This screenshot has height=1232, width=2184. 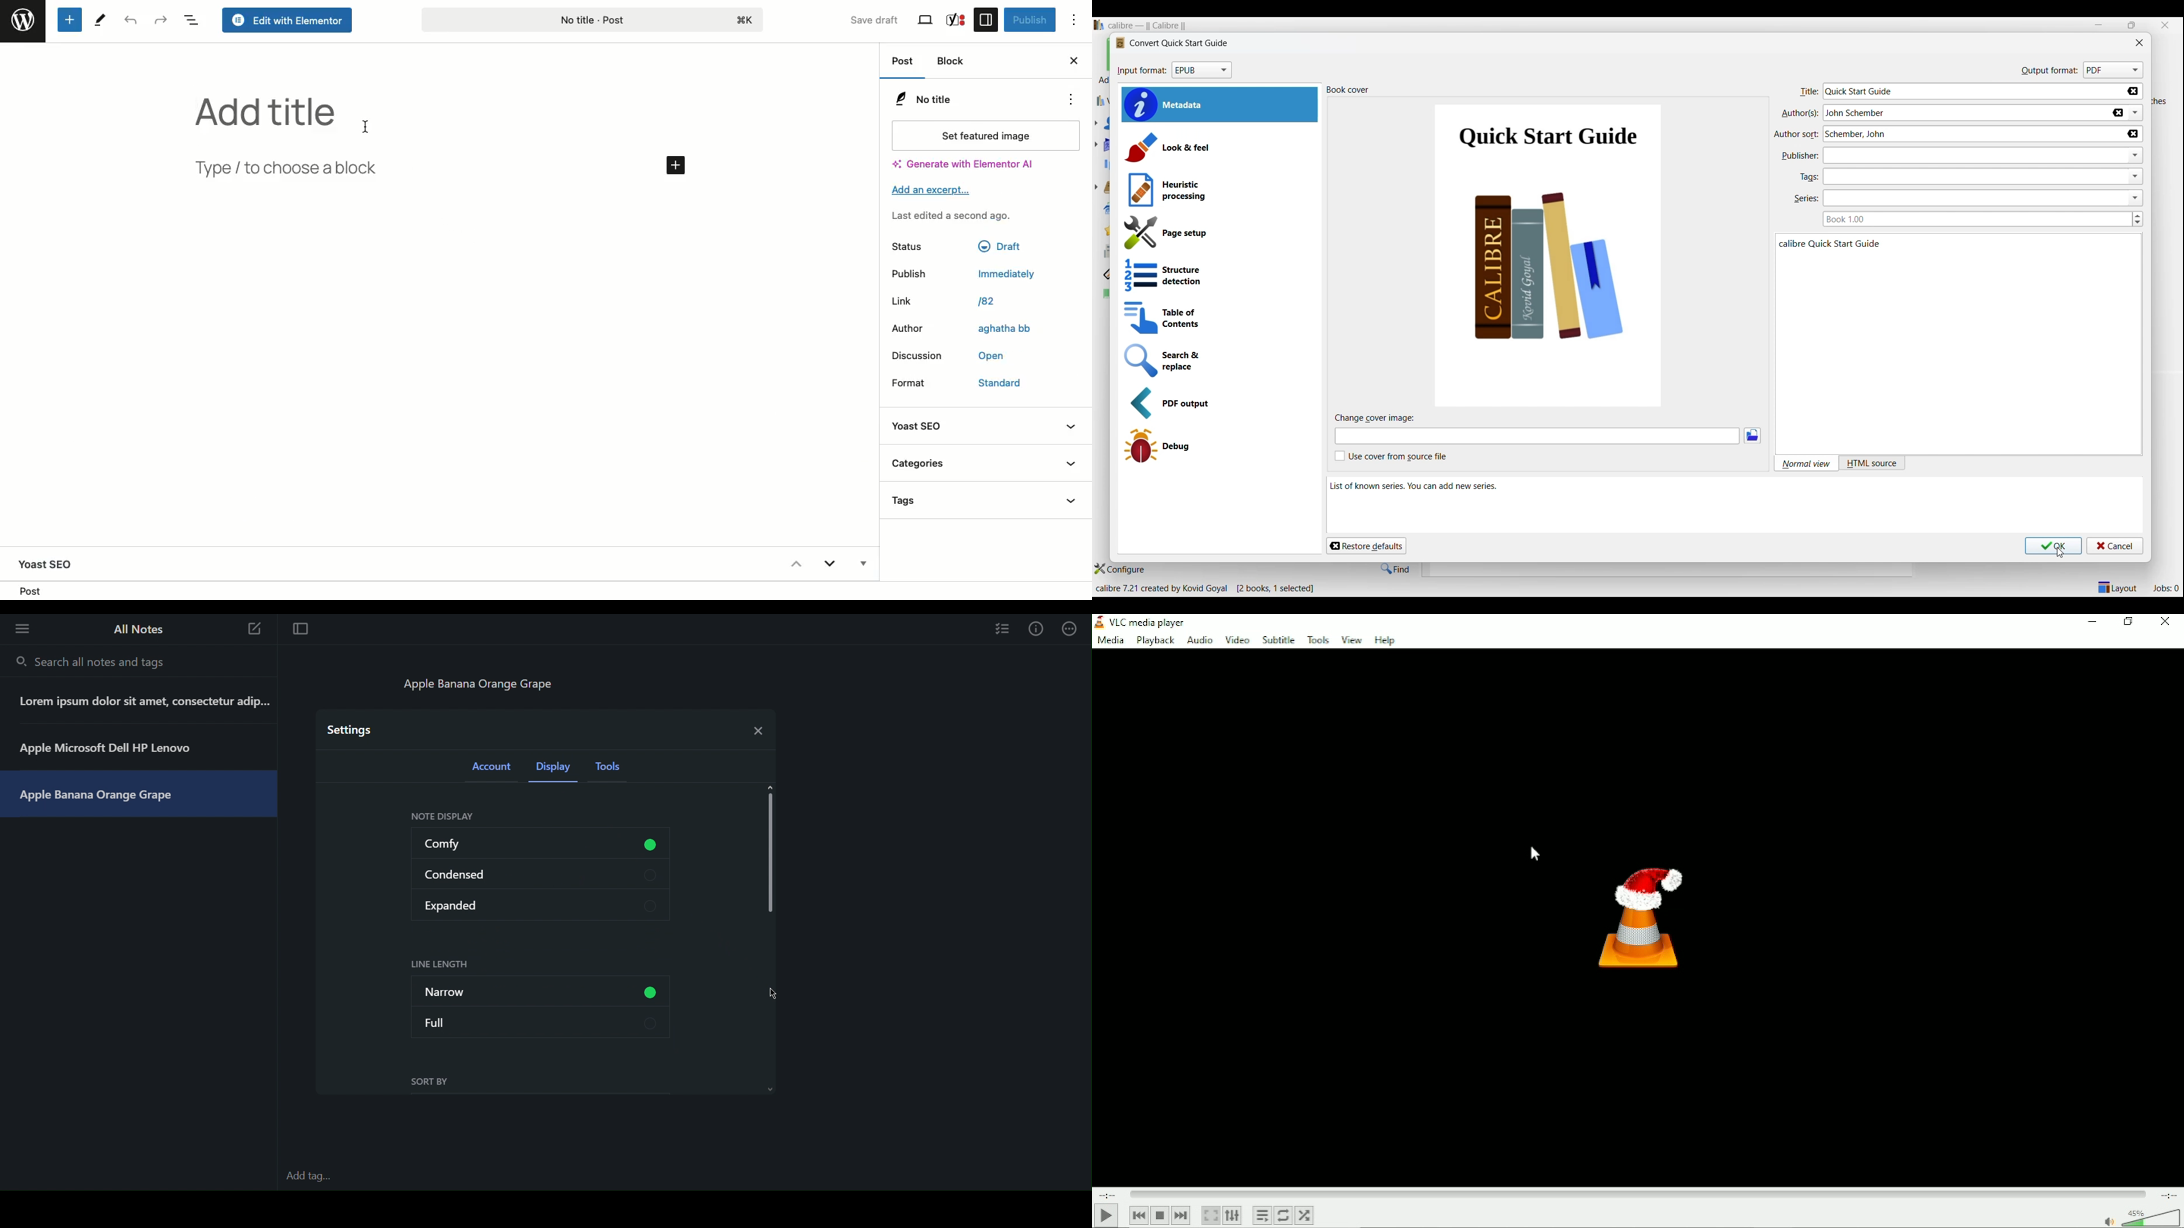 I want to click on Last edited a second ago, so click(x=952, y=216).